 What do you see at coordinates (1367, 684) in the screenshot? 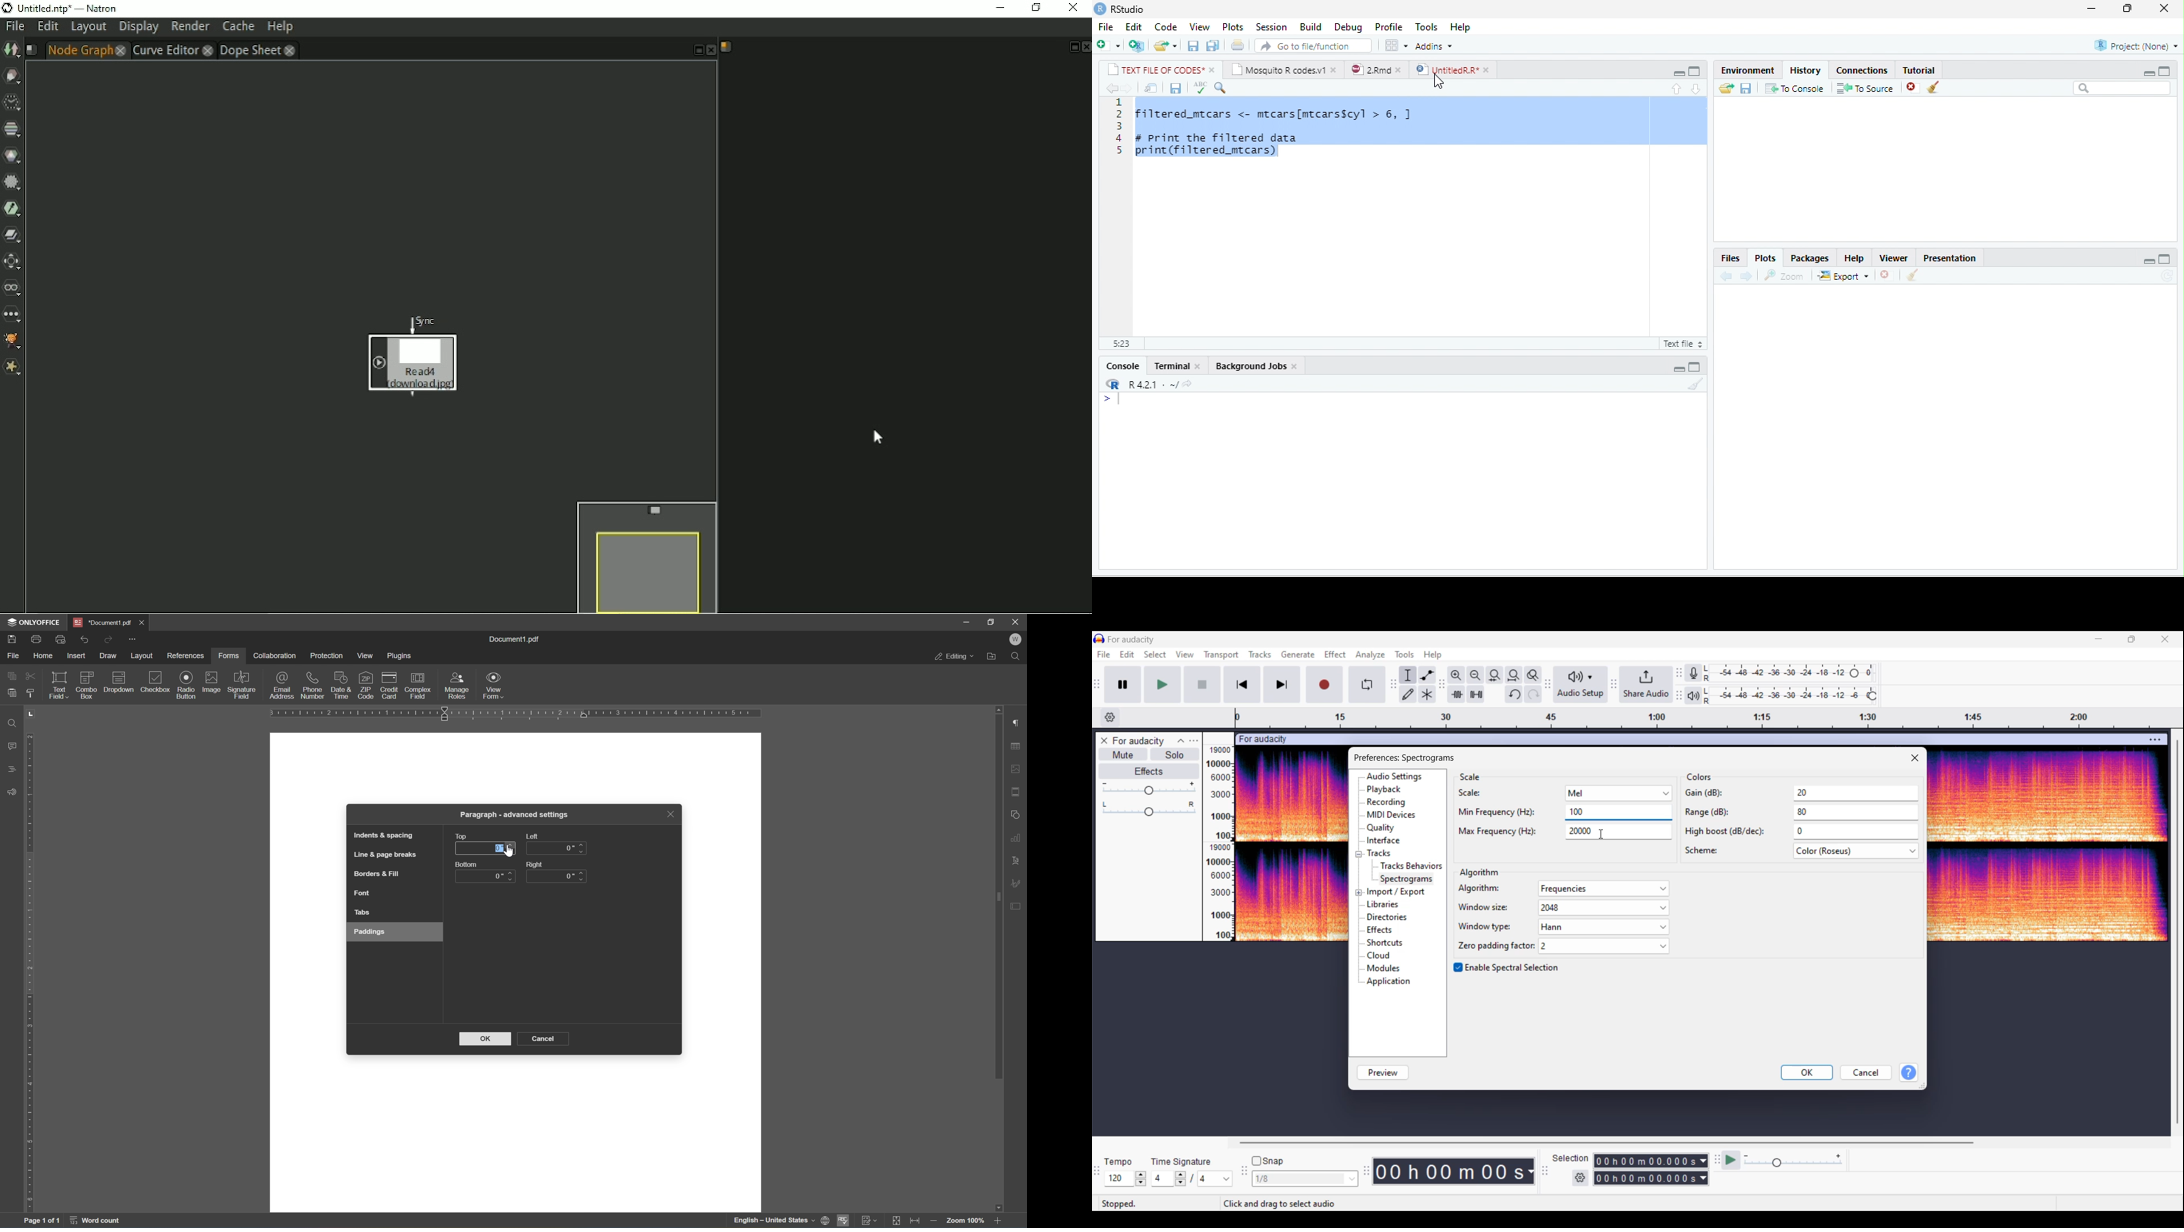
I see `Enable looping` at bounding box center [1367, 684].